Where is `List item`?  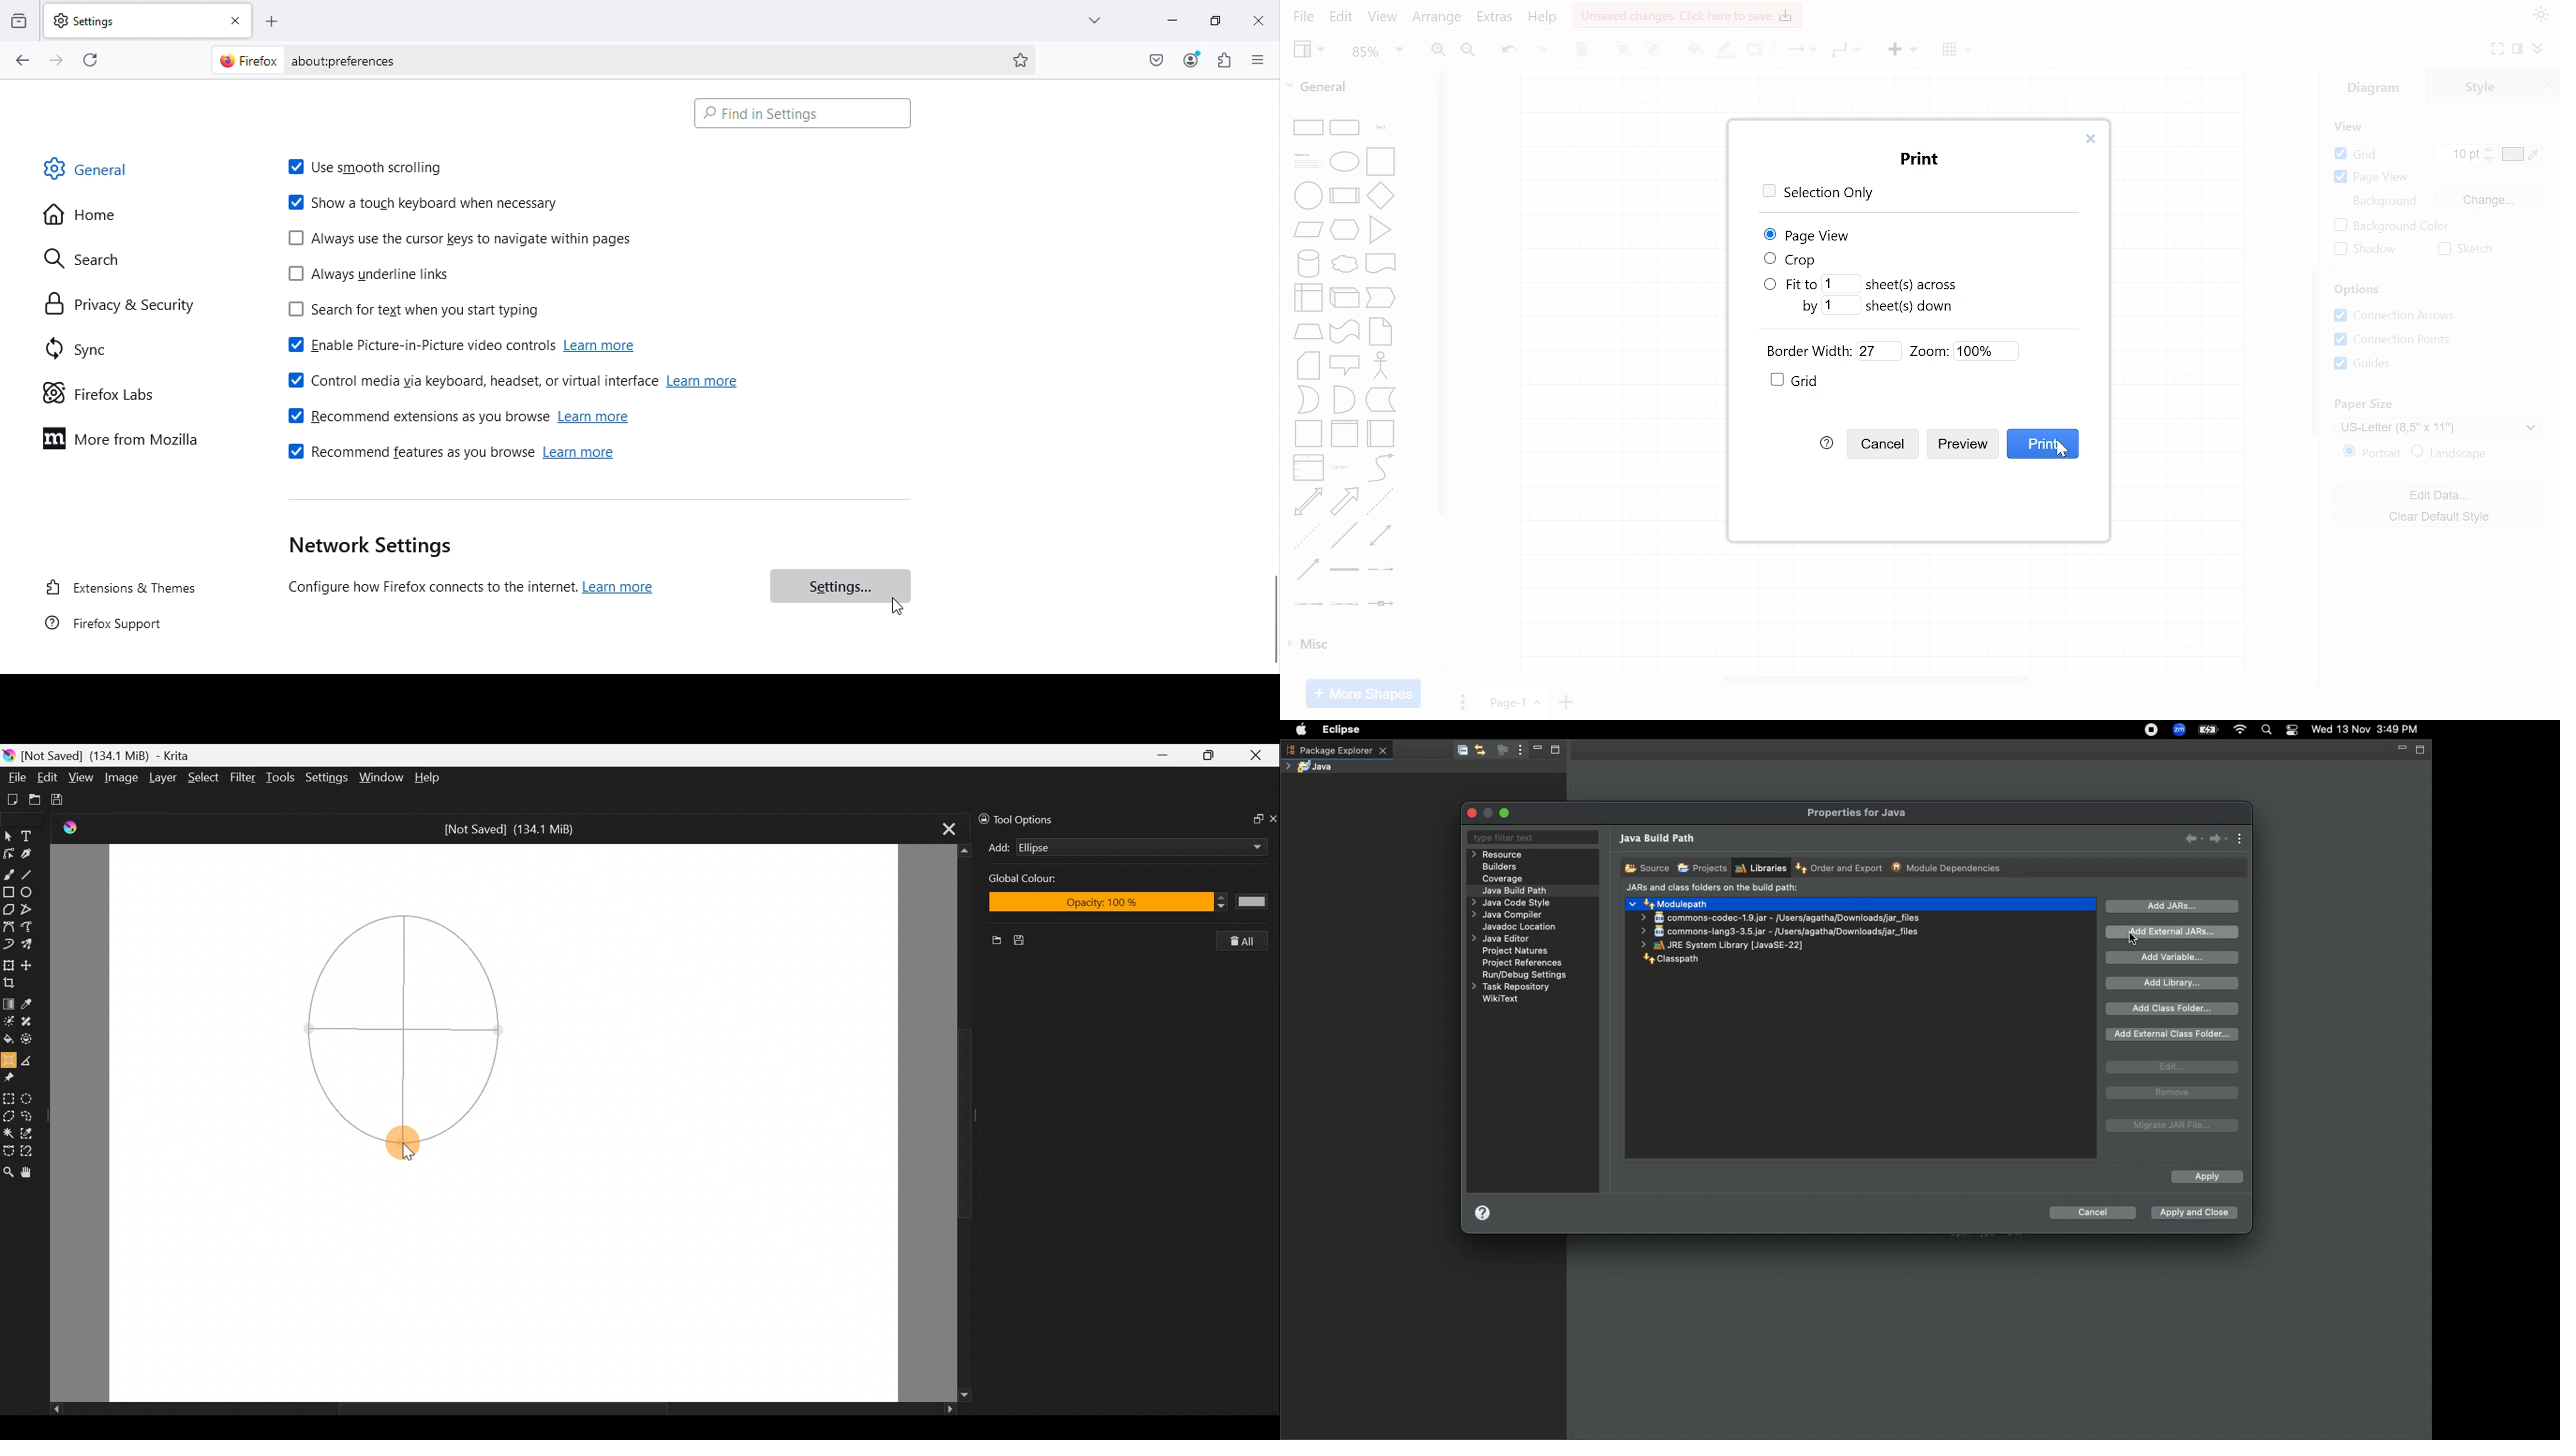 List item is located at coordinates (1343, 468).